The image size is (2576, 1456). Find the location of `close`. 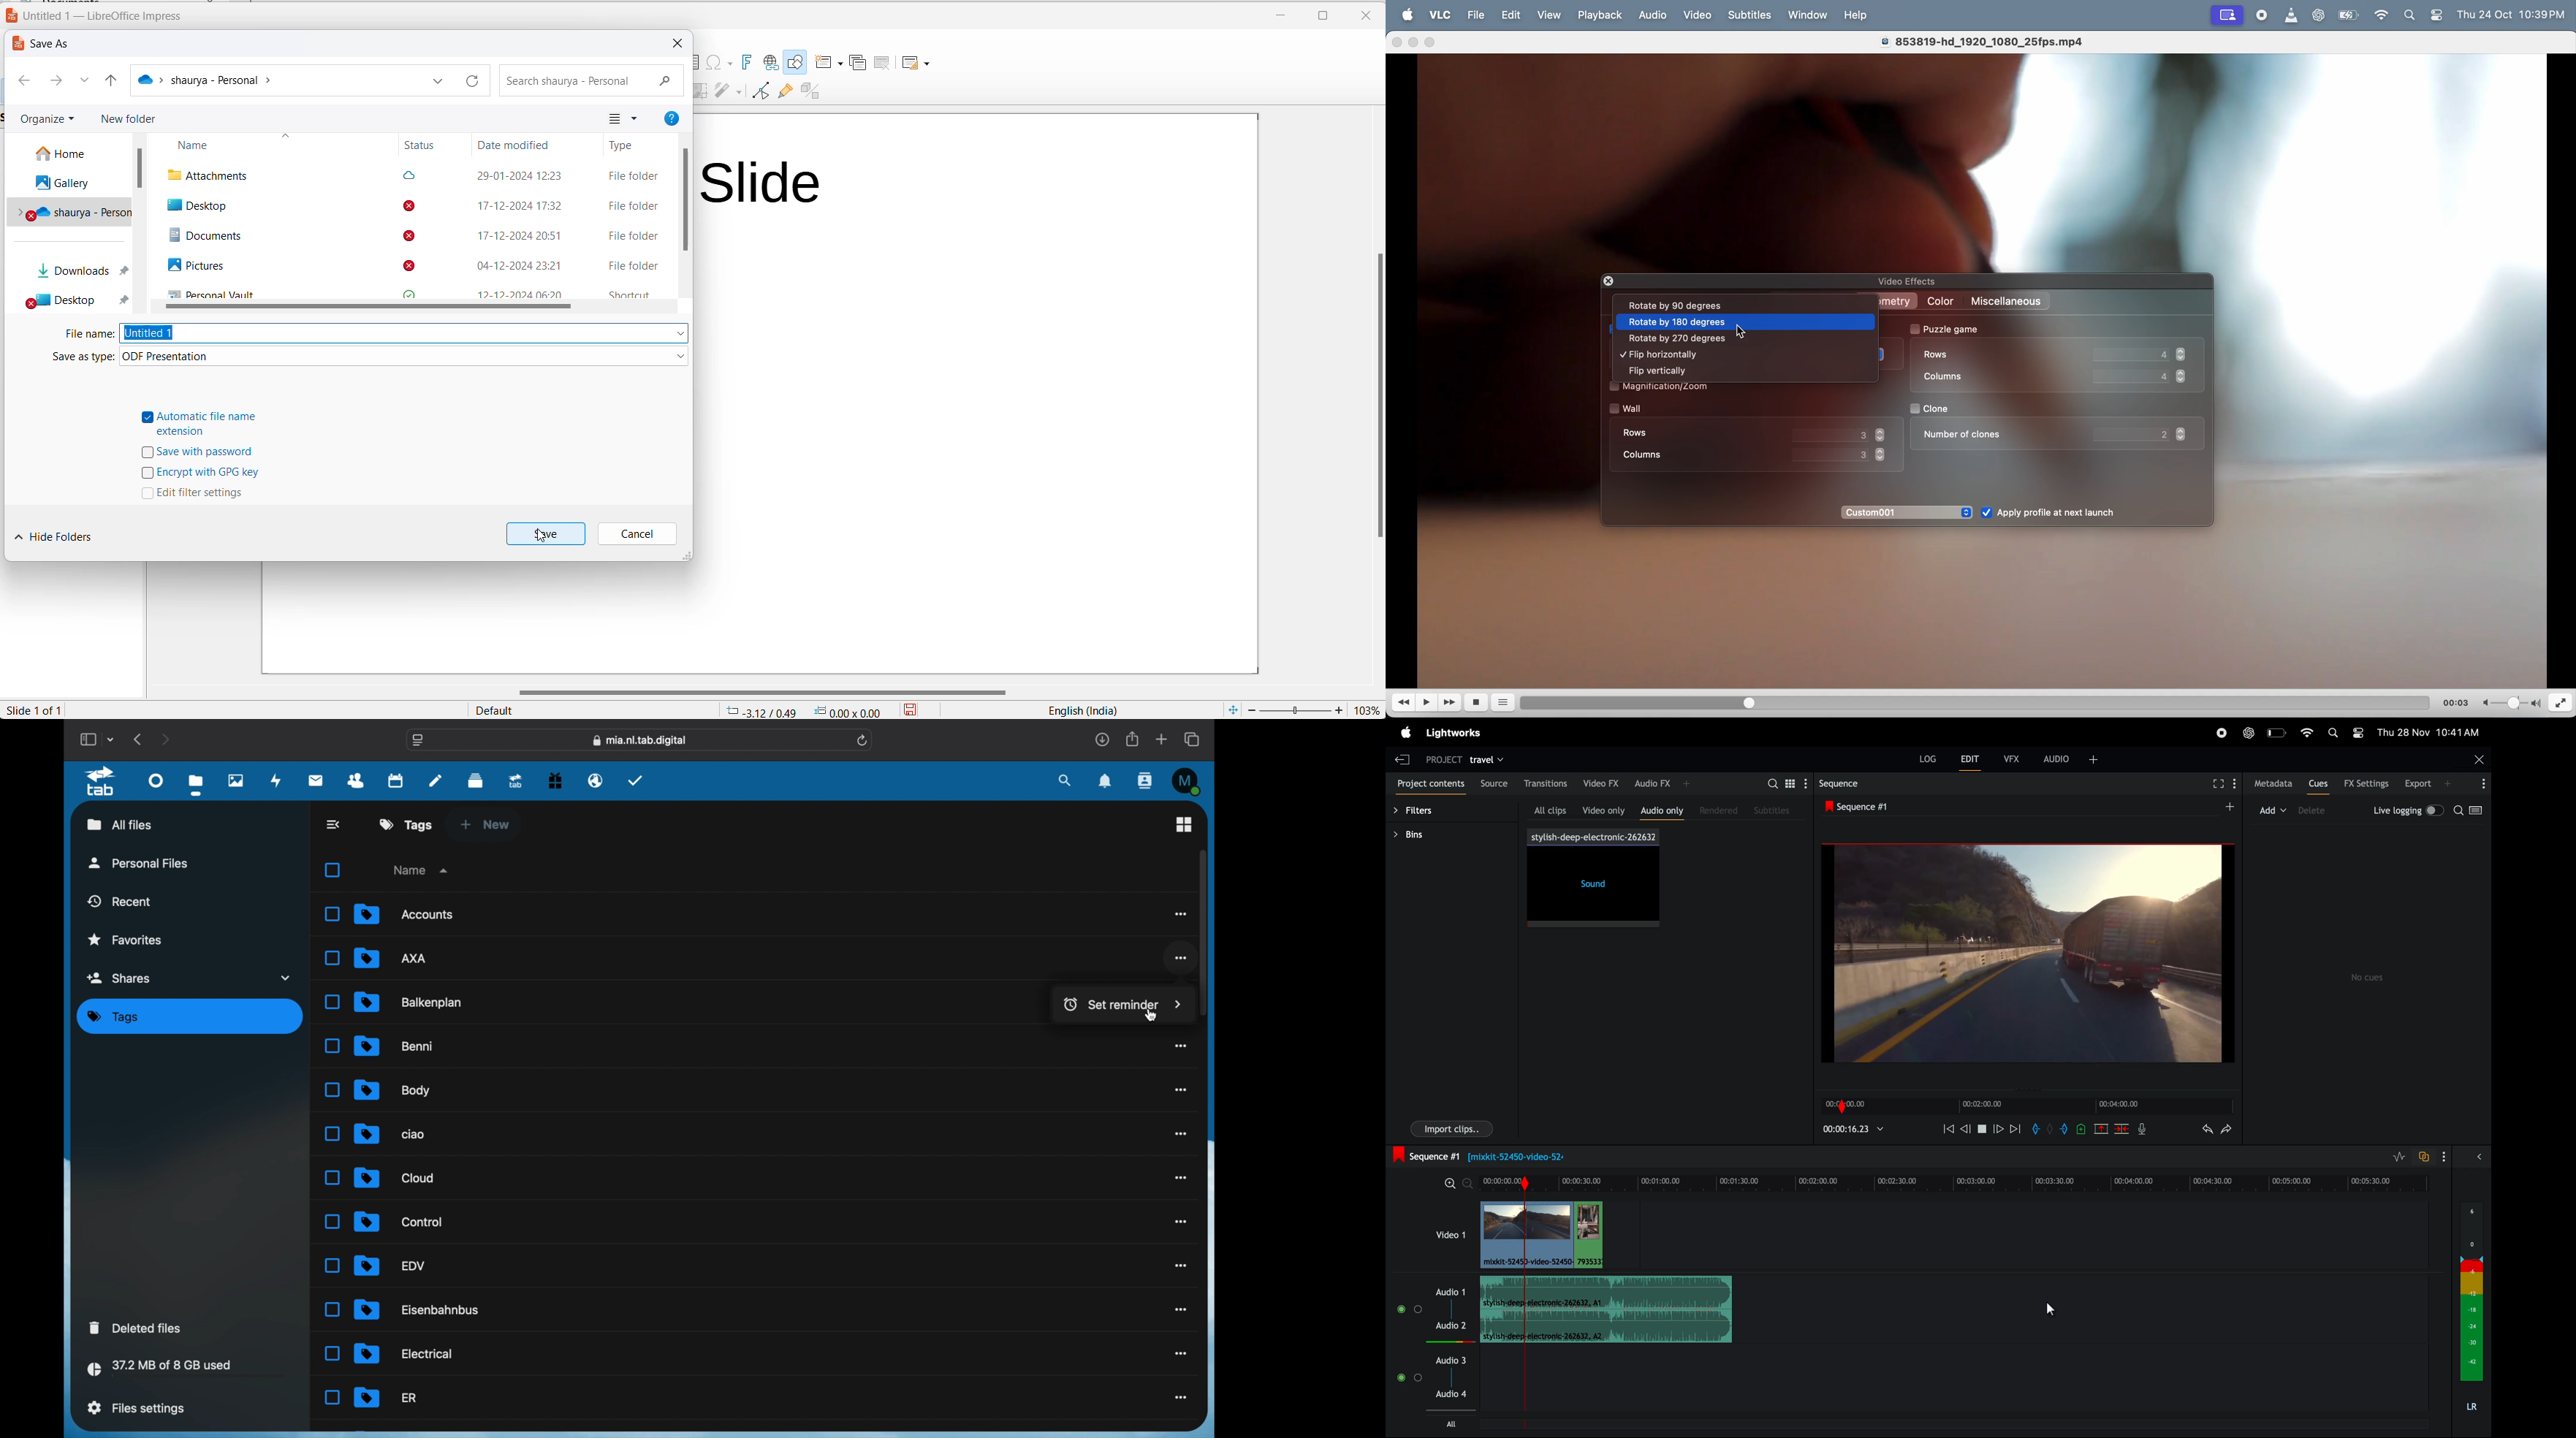

close is located at coordinates (1363, 16).